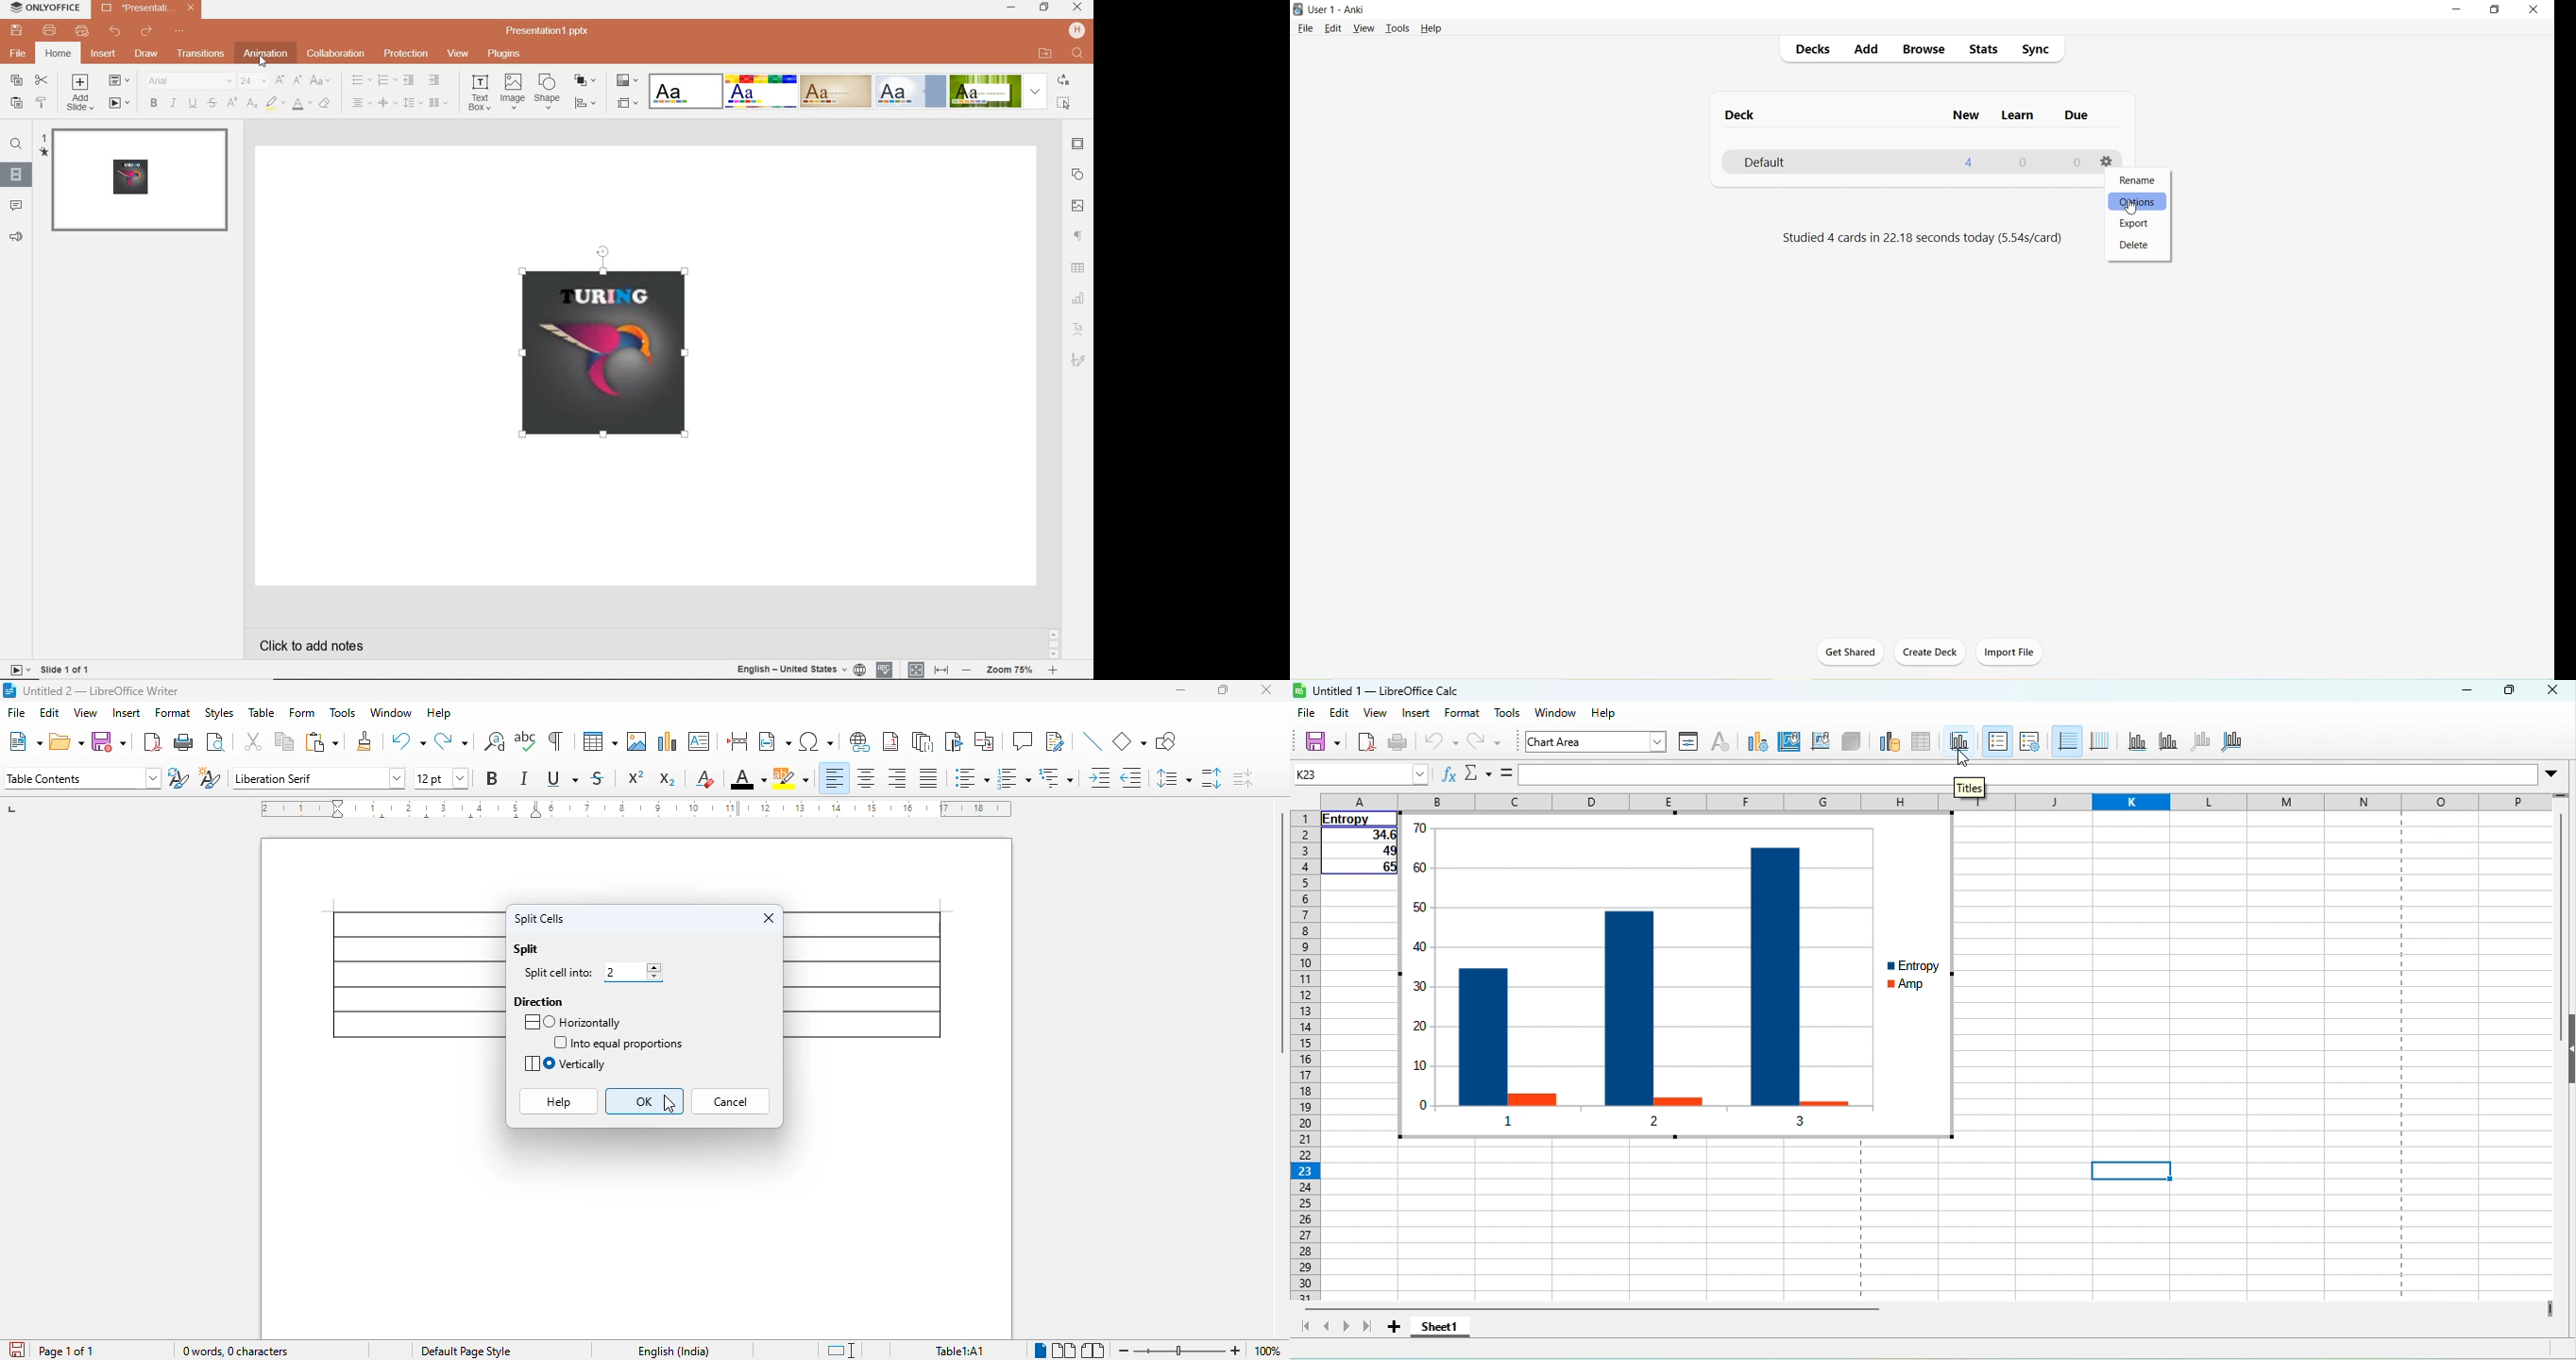  Describe the element at coordinates (1507, 715) in the screenshot. I see `tool` at that location.